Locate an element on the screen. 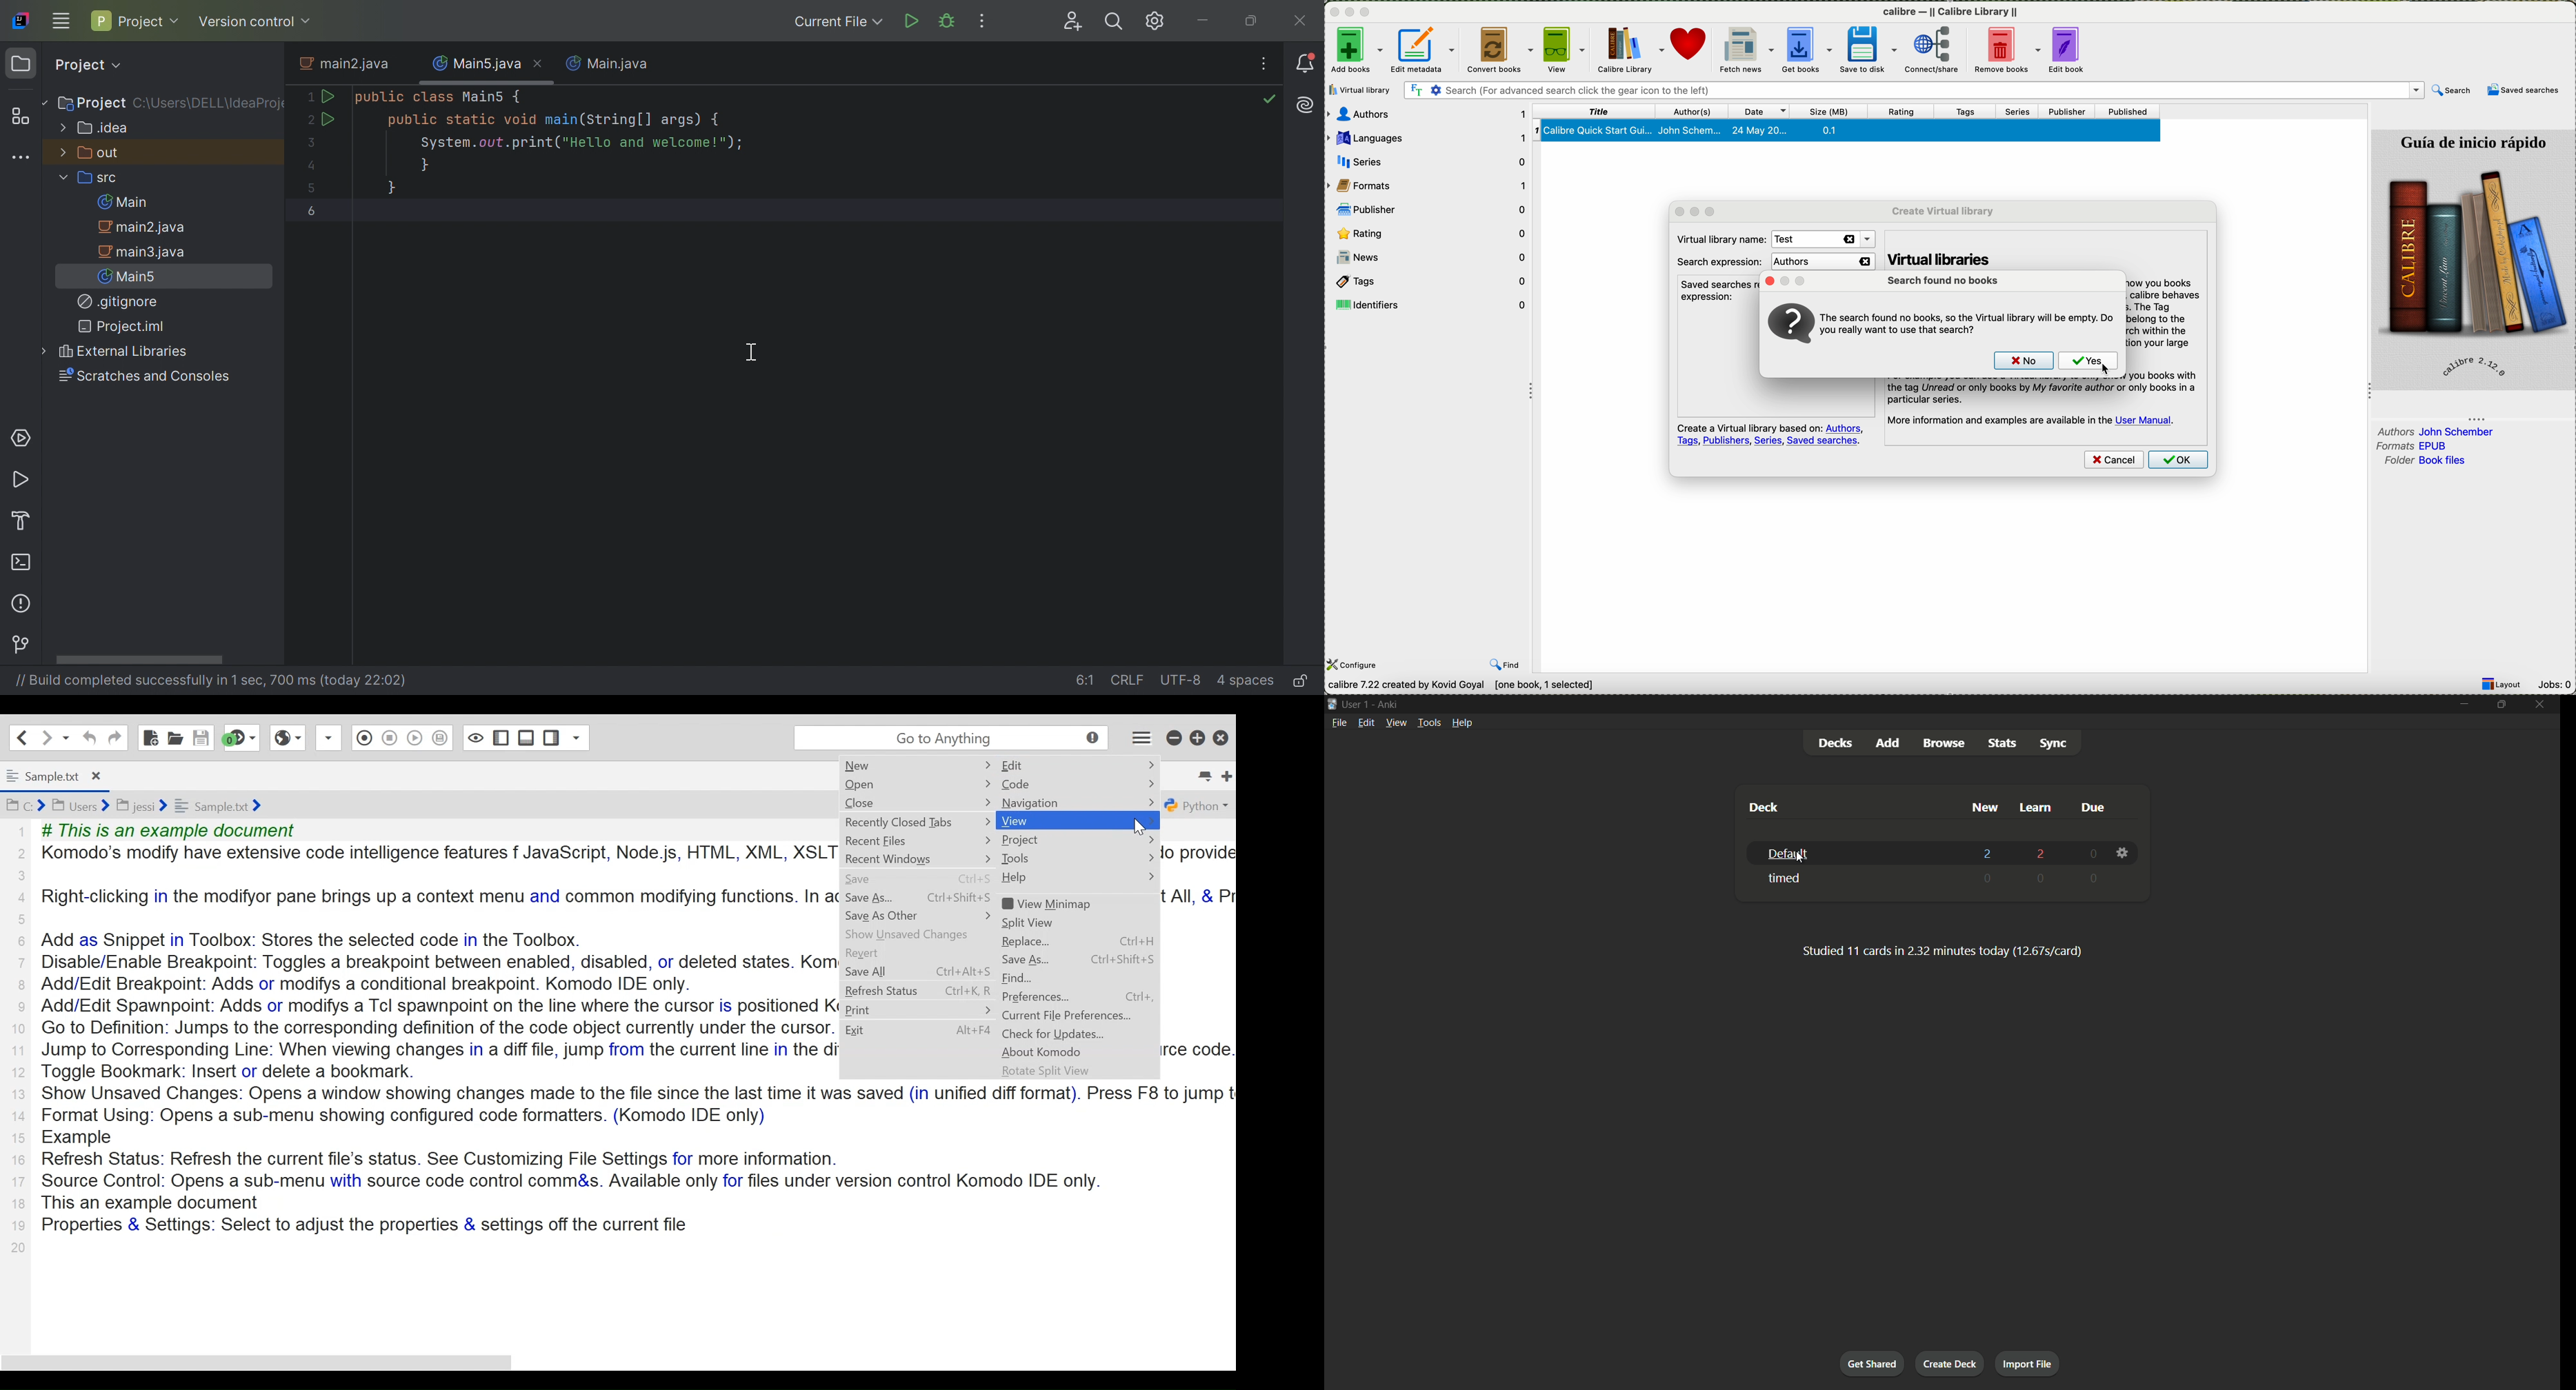 The width and height of the screenshot is (2576, 1400). publisher is located at coordinates (2068, 111).